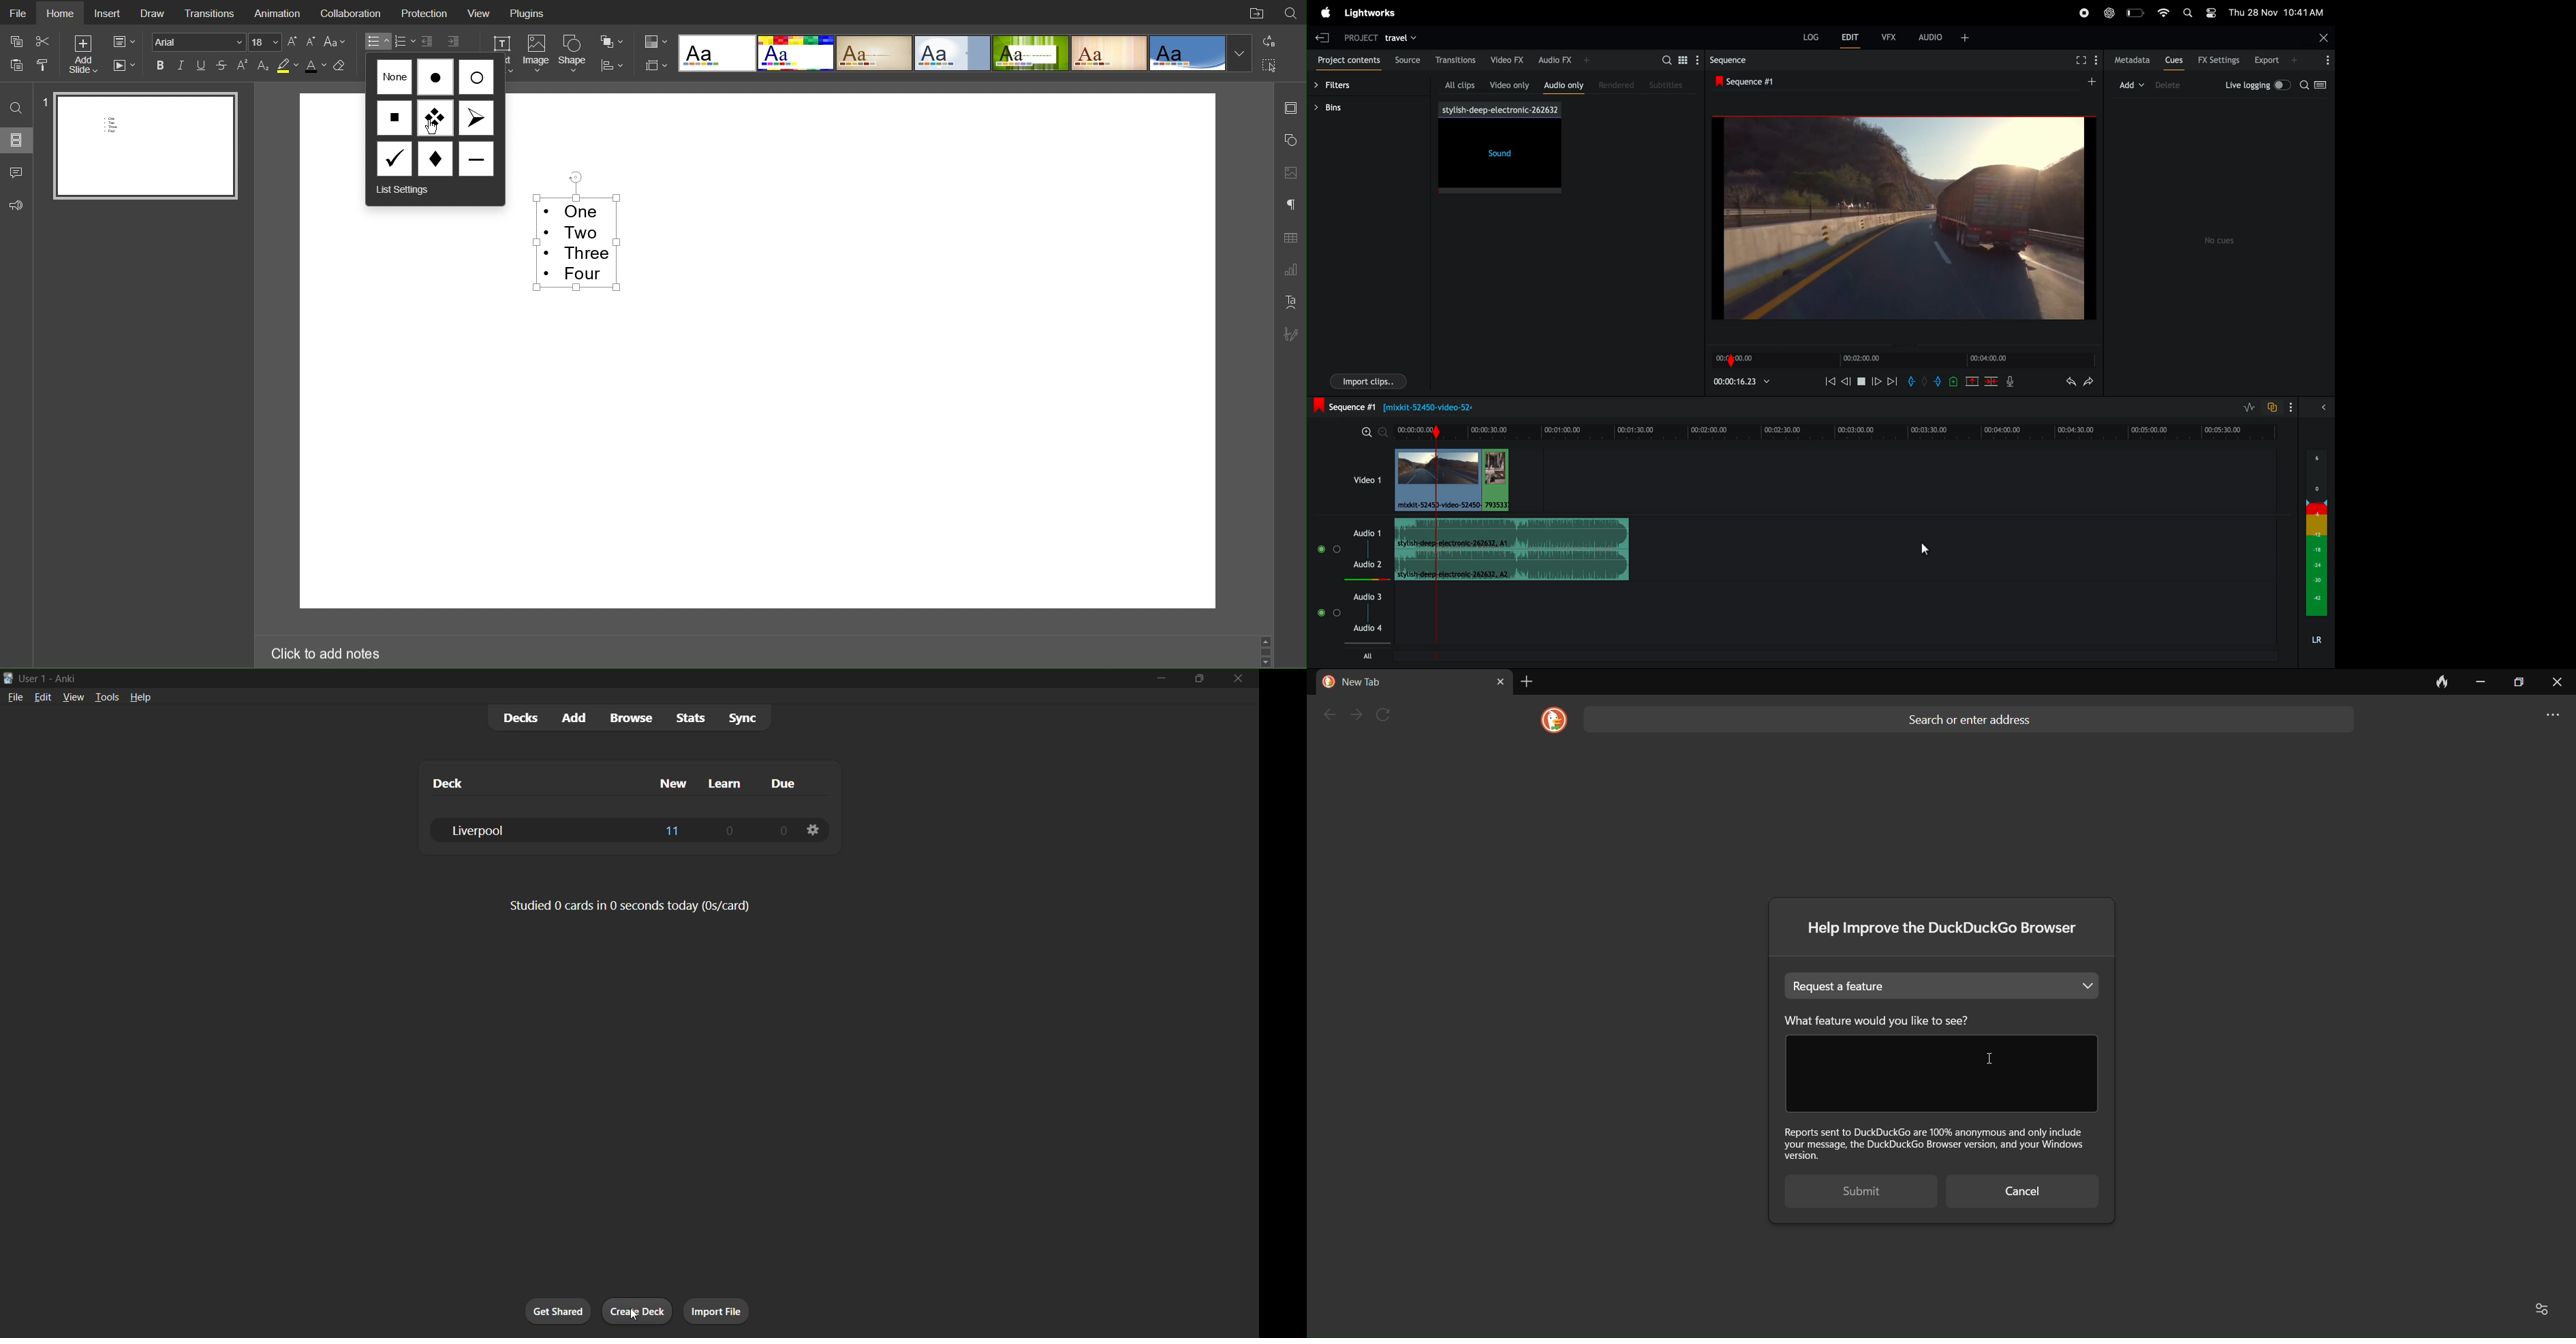 The image size is (2576, 1344). What do you see at coordinates (43, 696) in the screenshot?
I see `edit` at bounding box center [43, 696].